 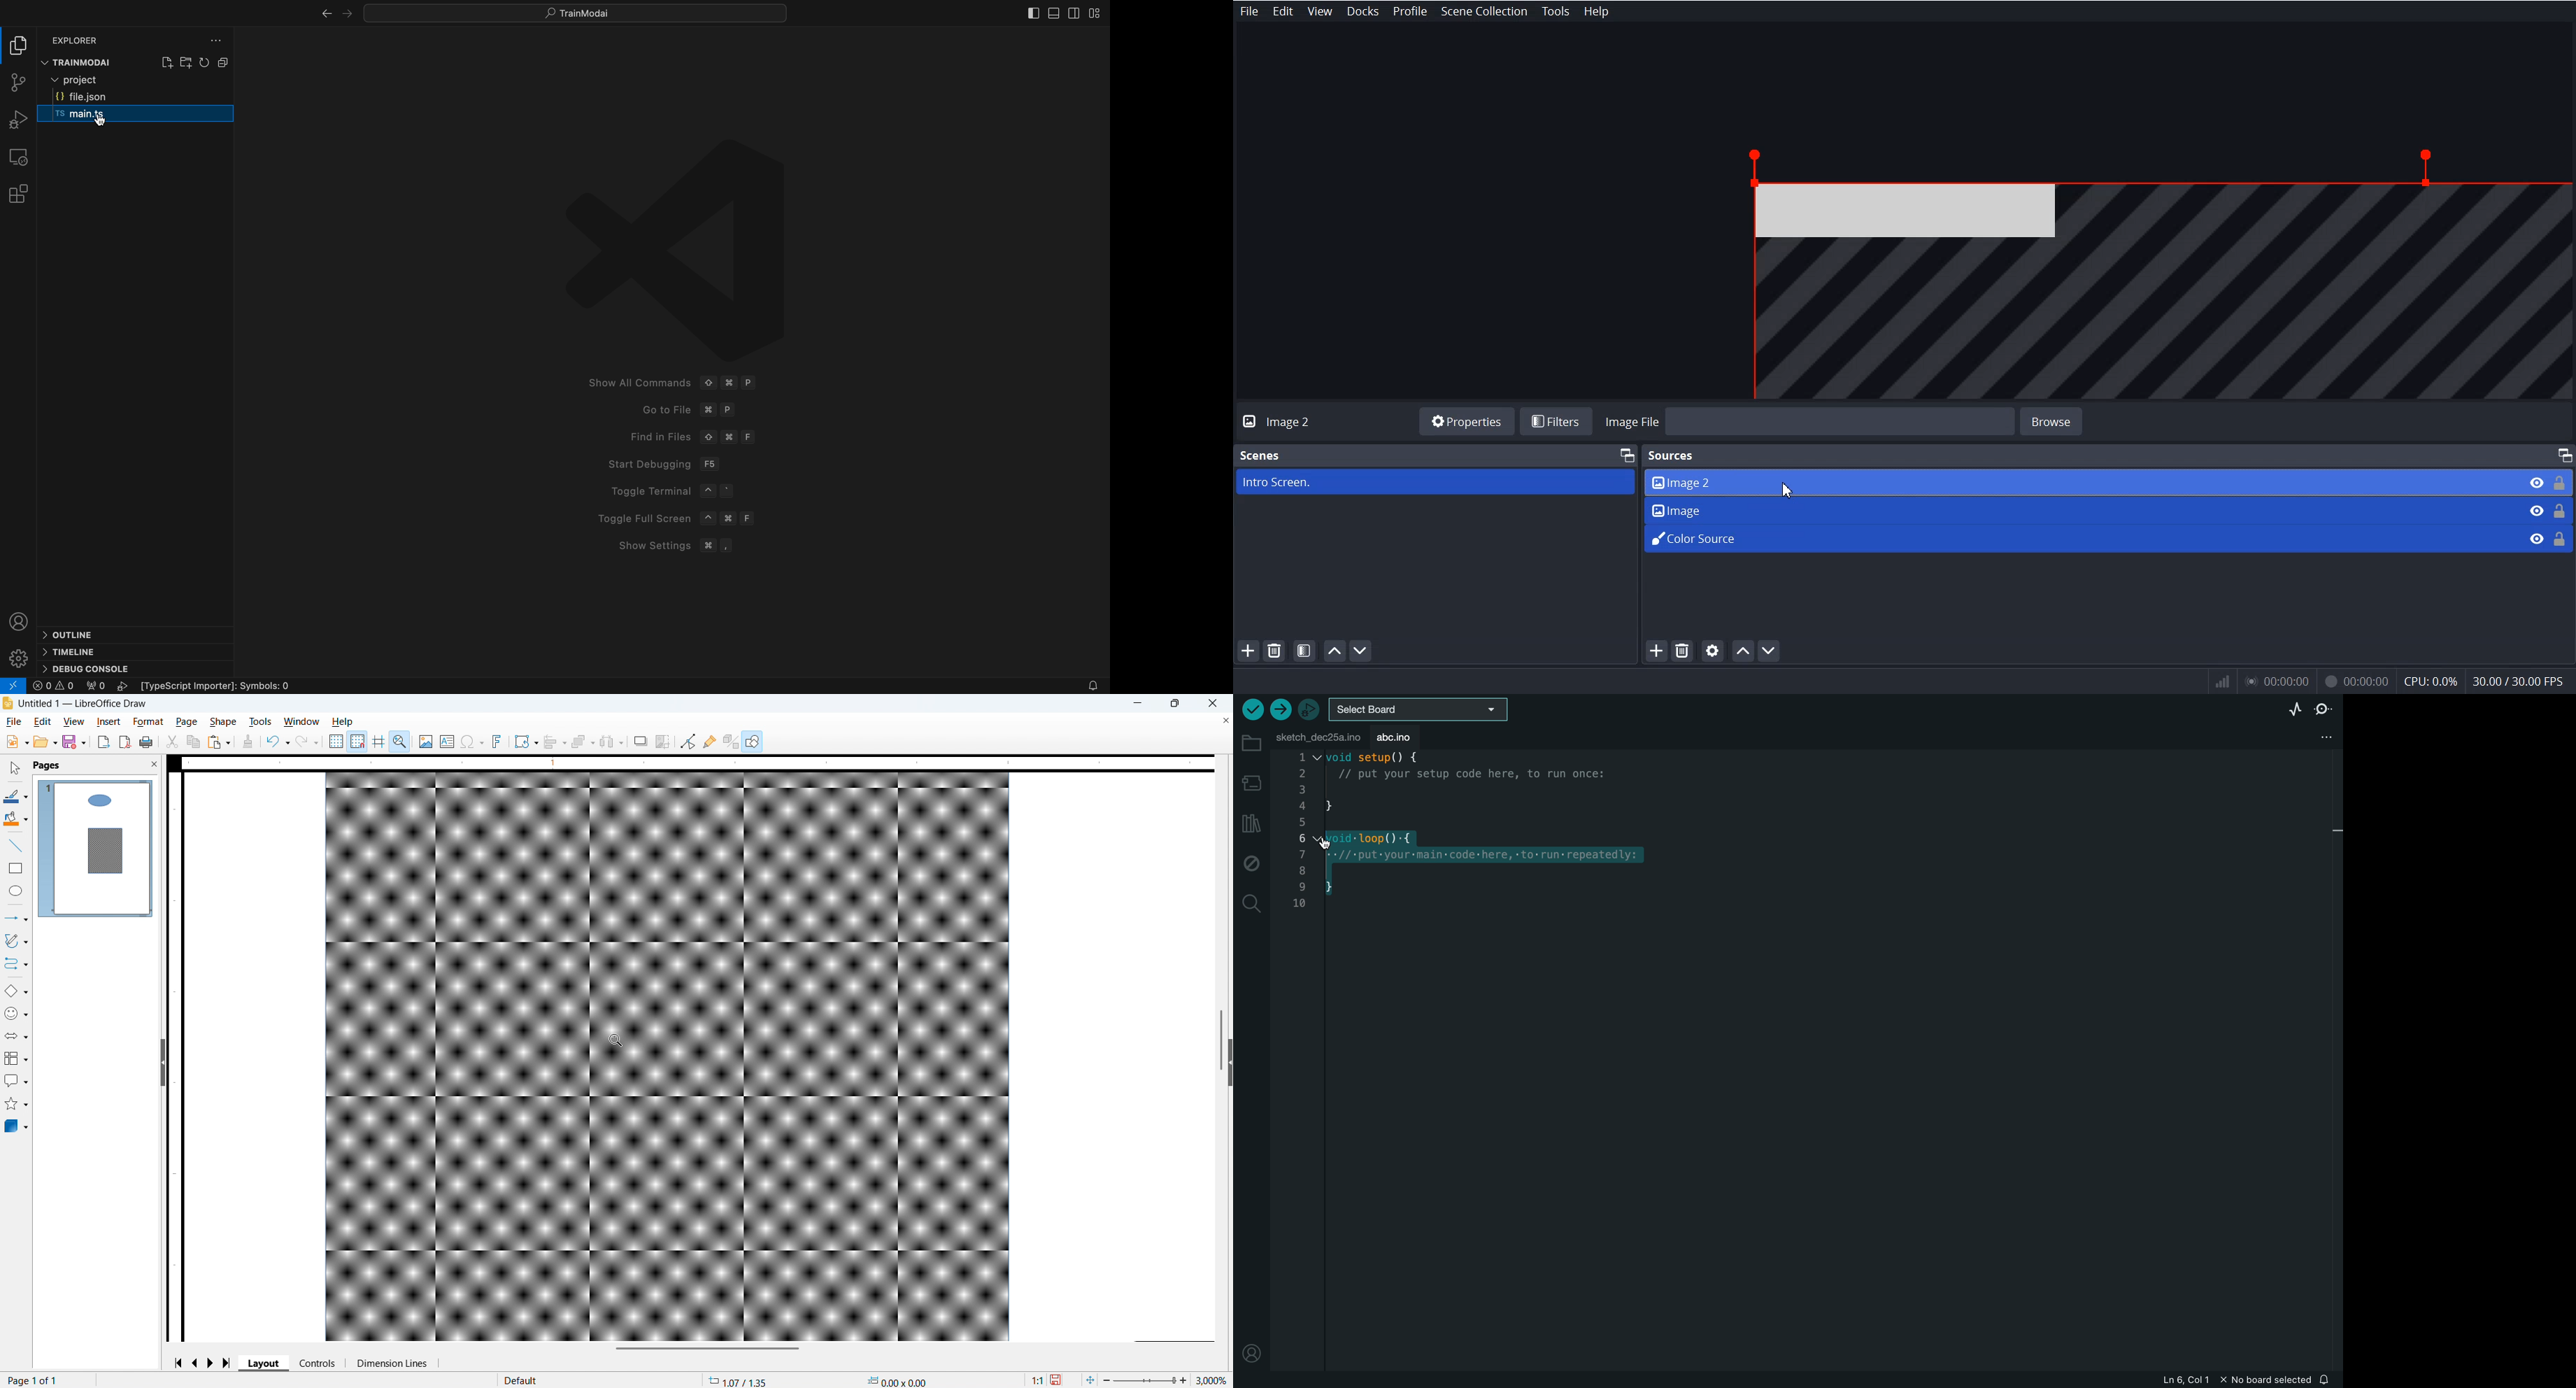 I want to click on Find in Files © # F, so click(x=692, y=438).